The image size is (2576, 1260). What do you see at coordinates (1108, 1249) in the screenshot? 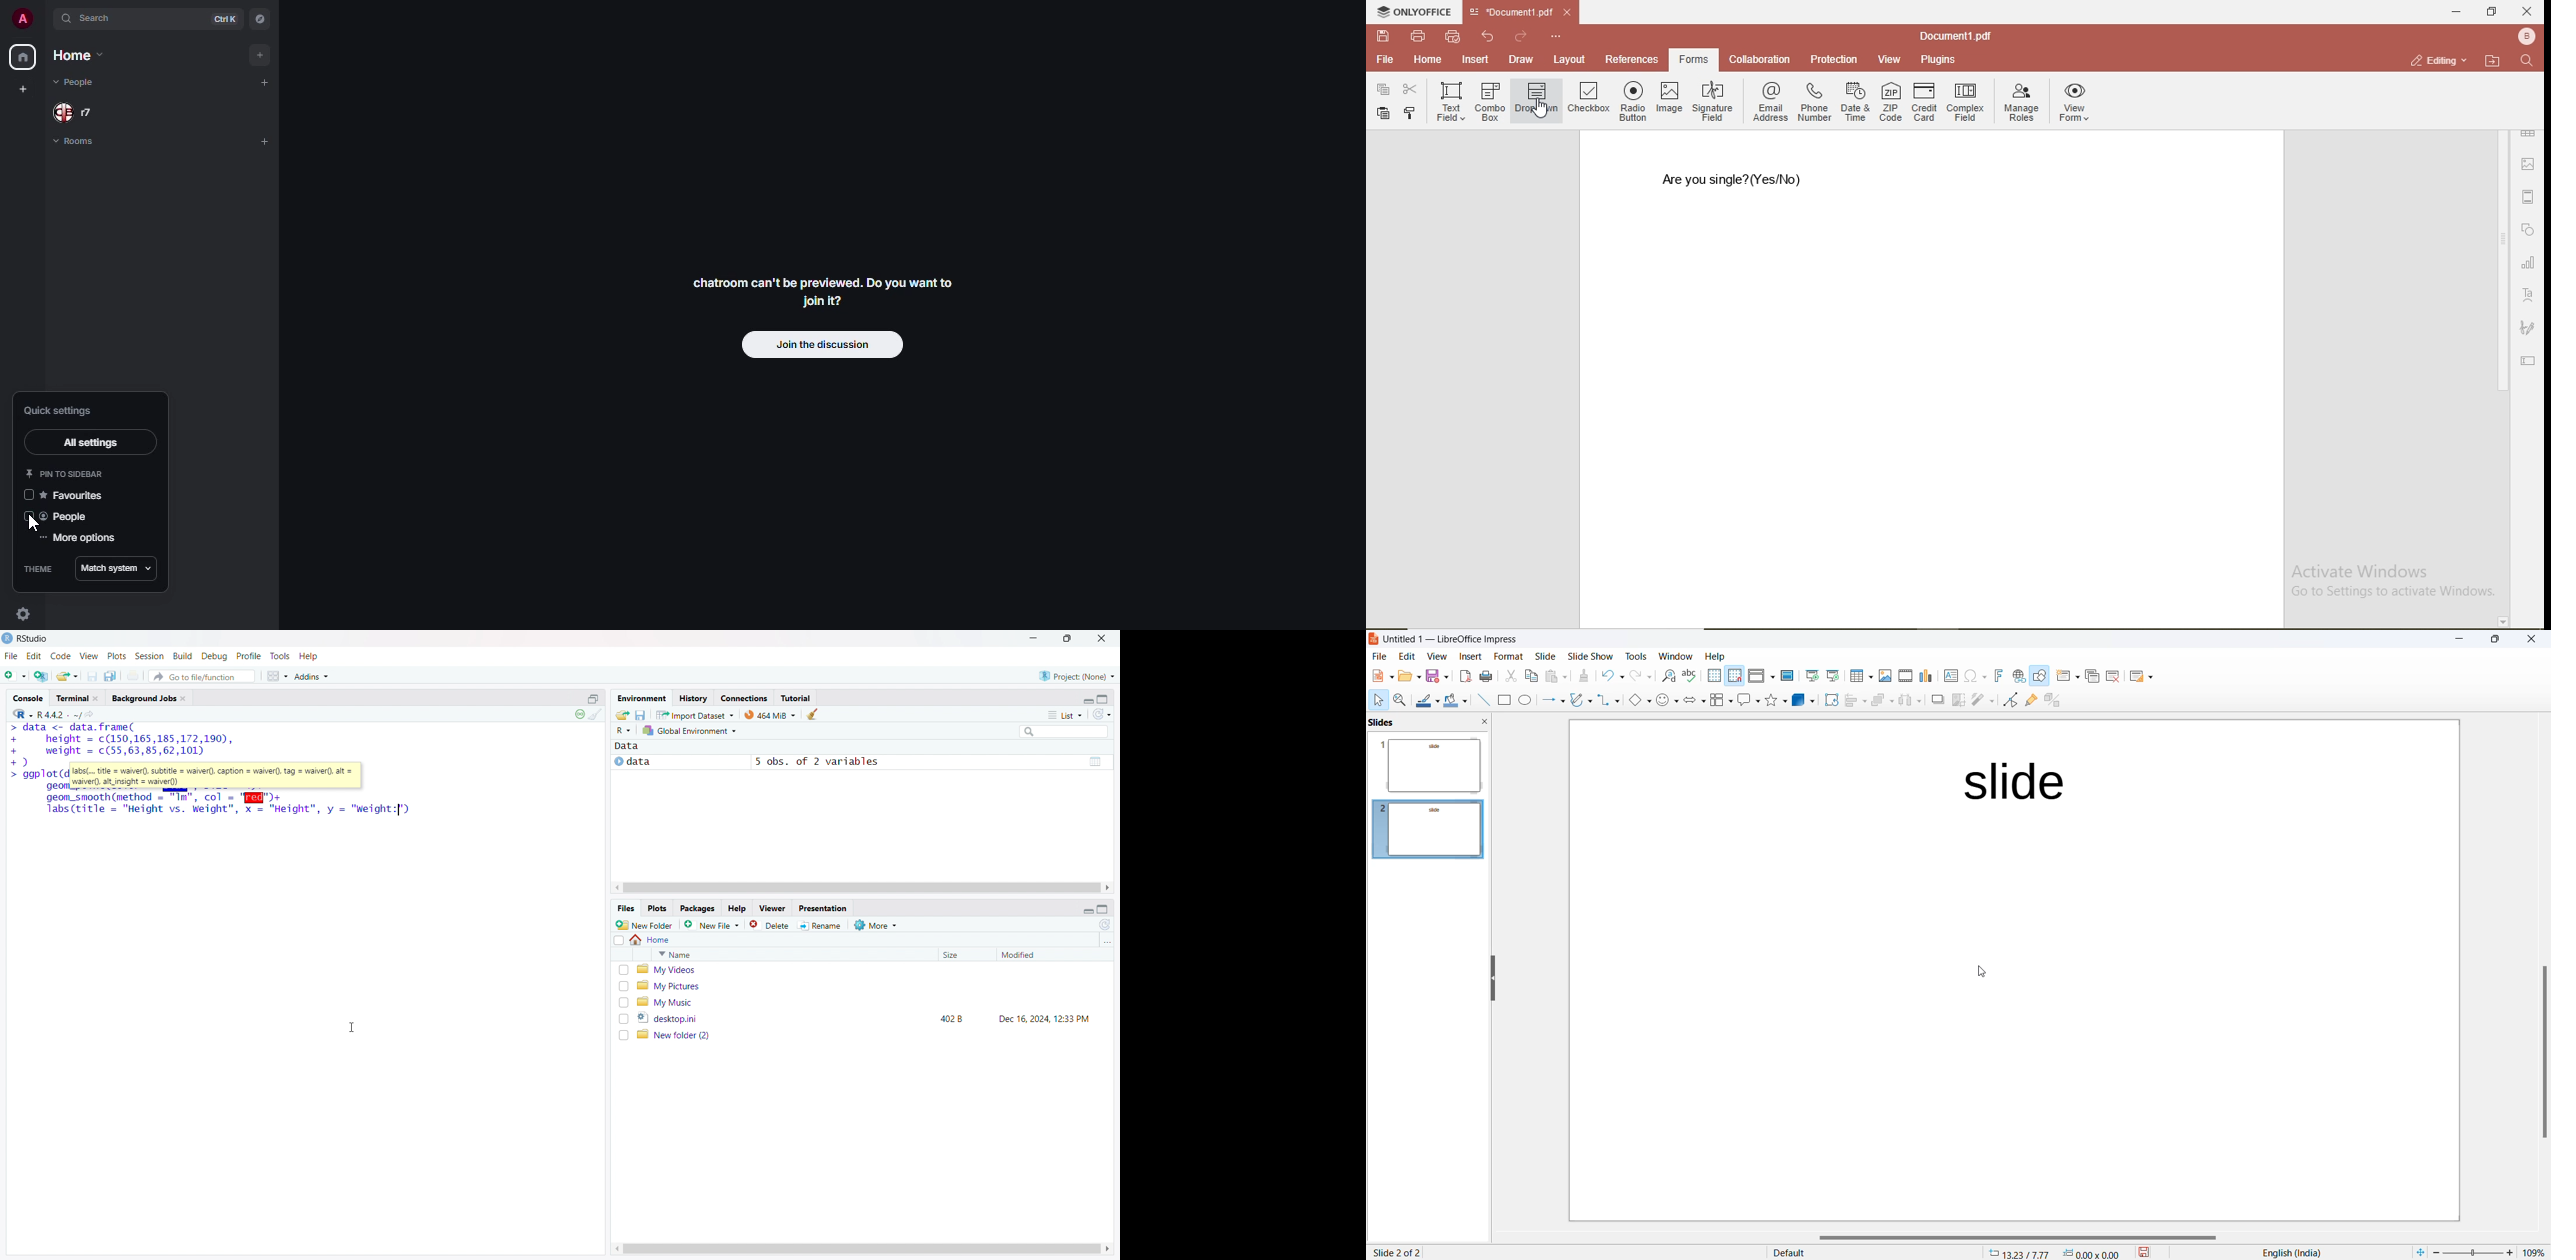
I see `scroll right` at bounding box center [1108, 1249].